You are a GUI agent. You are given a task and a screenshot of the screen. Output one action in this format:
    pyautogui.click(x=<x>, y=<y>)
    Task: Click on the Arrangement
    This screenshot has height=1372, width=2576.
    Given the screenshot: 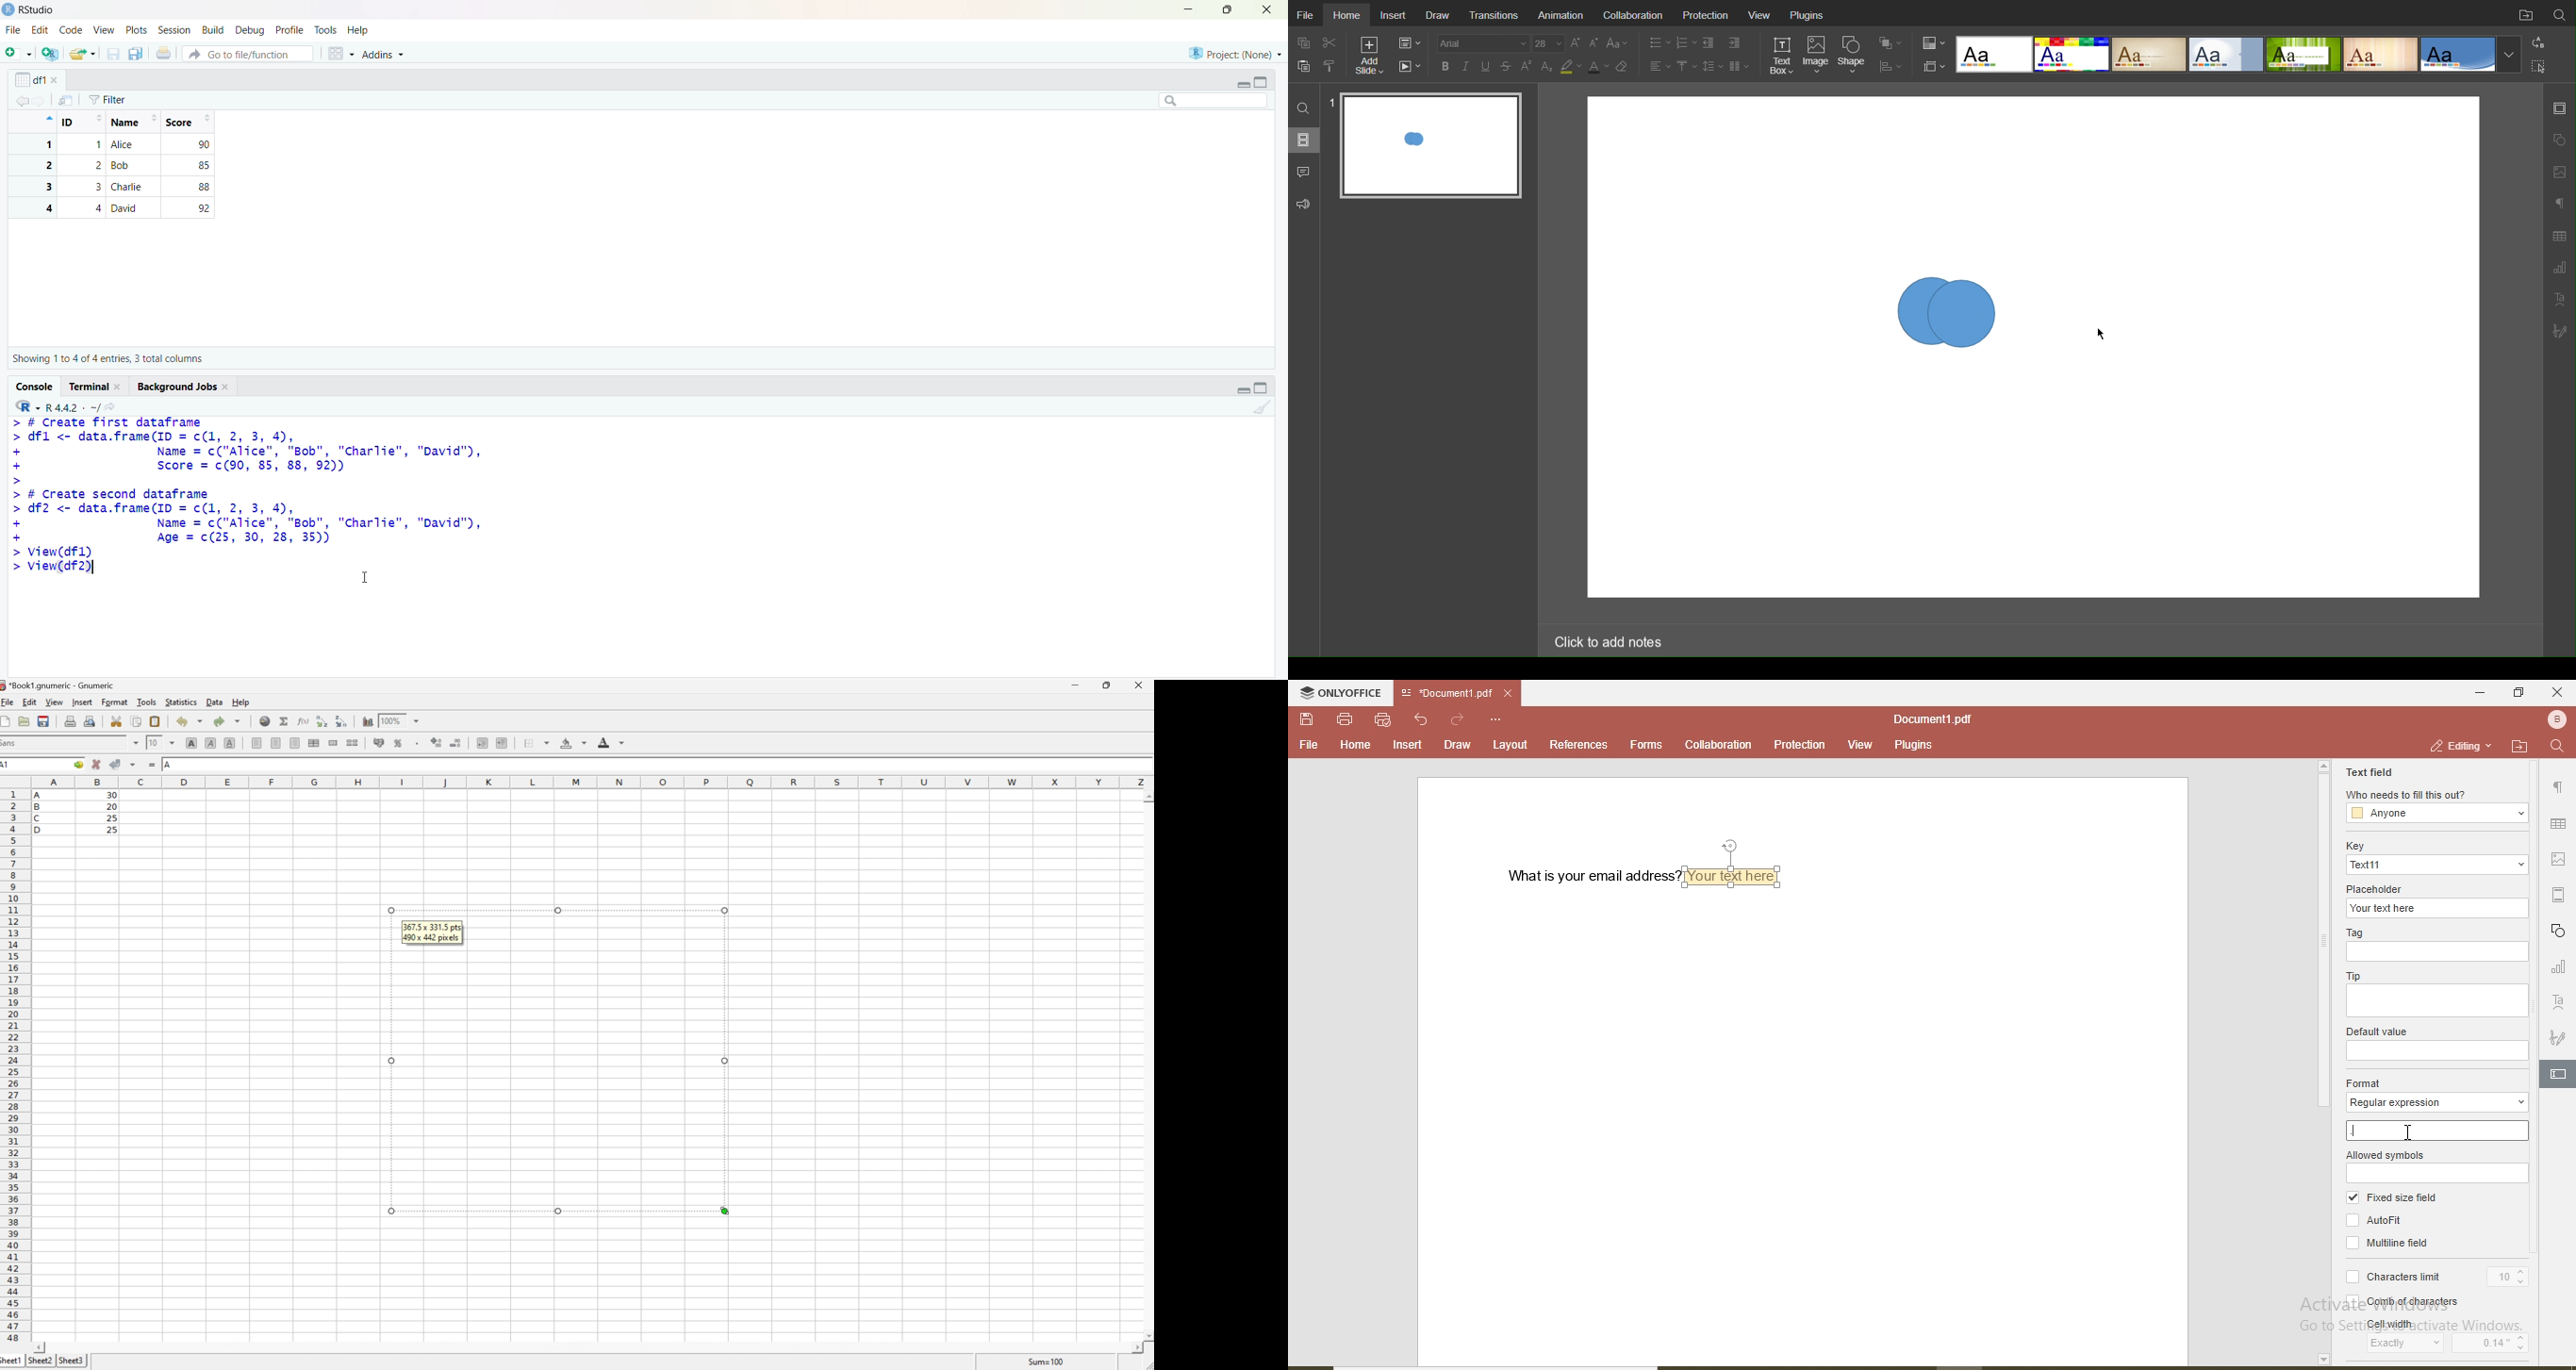 What is the action you would take?
    pyautogui.click(x=1890, y=42)
    